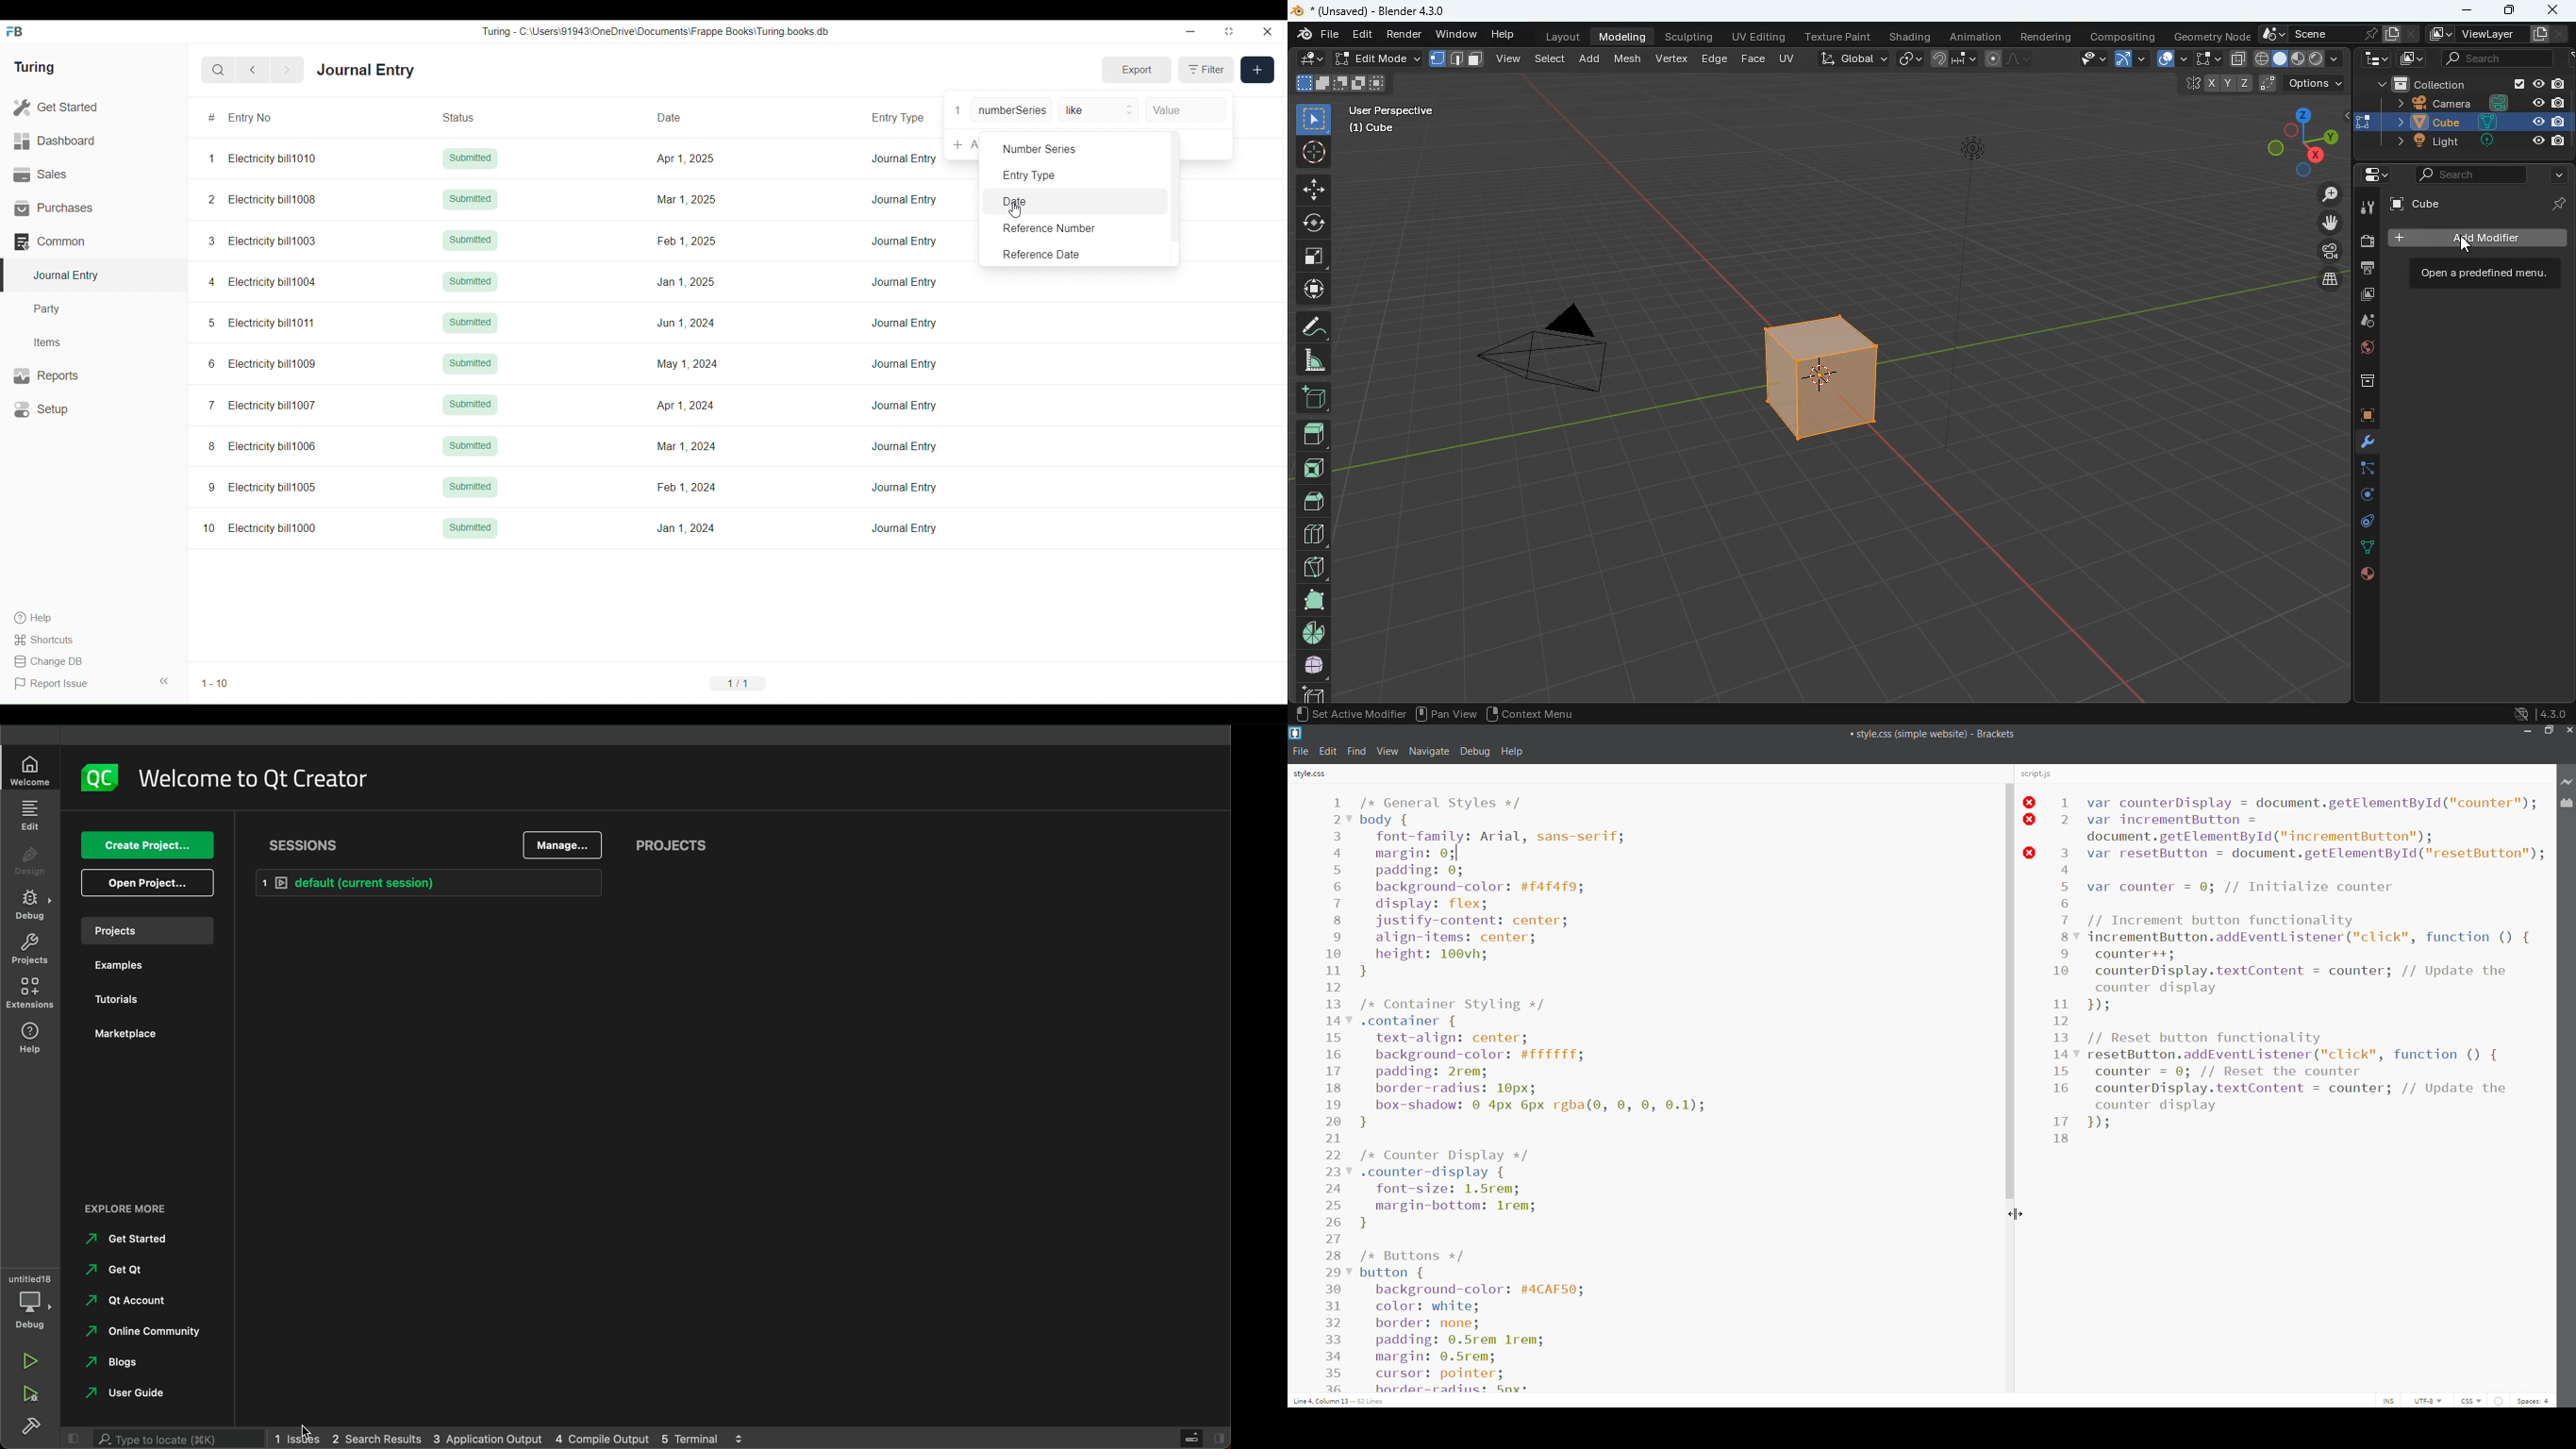 The image size is (2576, 1456). What do you see at coordinates (2363, 548) in the screenshot?
I see `dots` at bounding box center [2363, 548].